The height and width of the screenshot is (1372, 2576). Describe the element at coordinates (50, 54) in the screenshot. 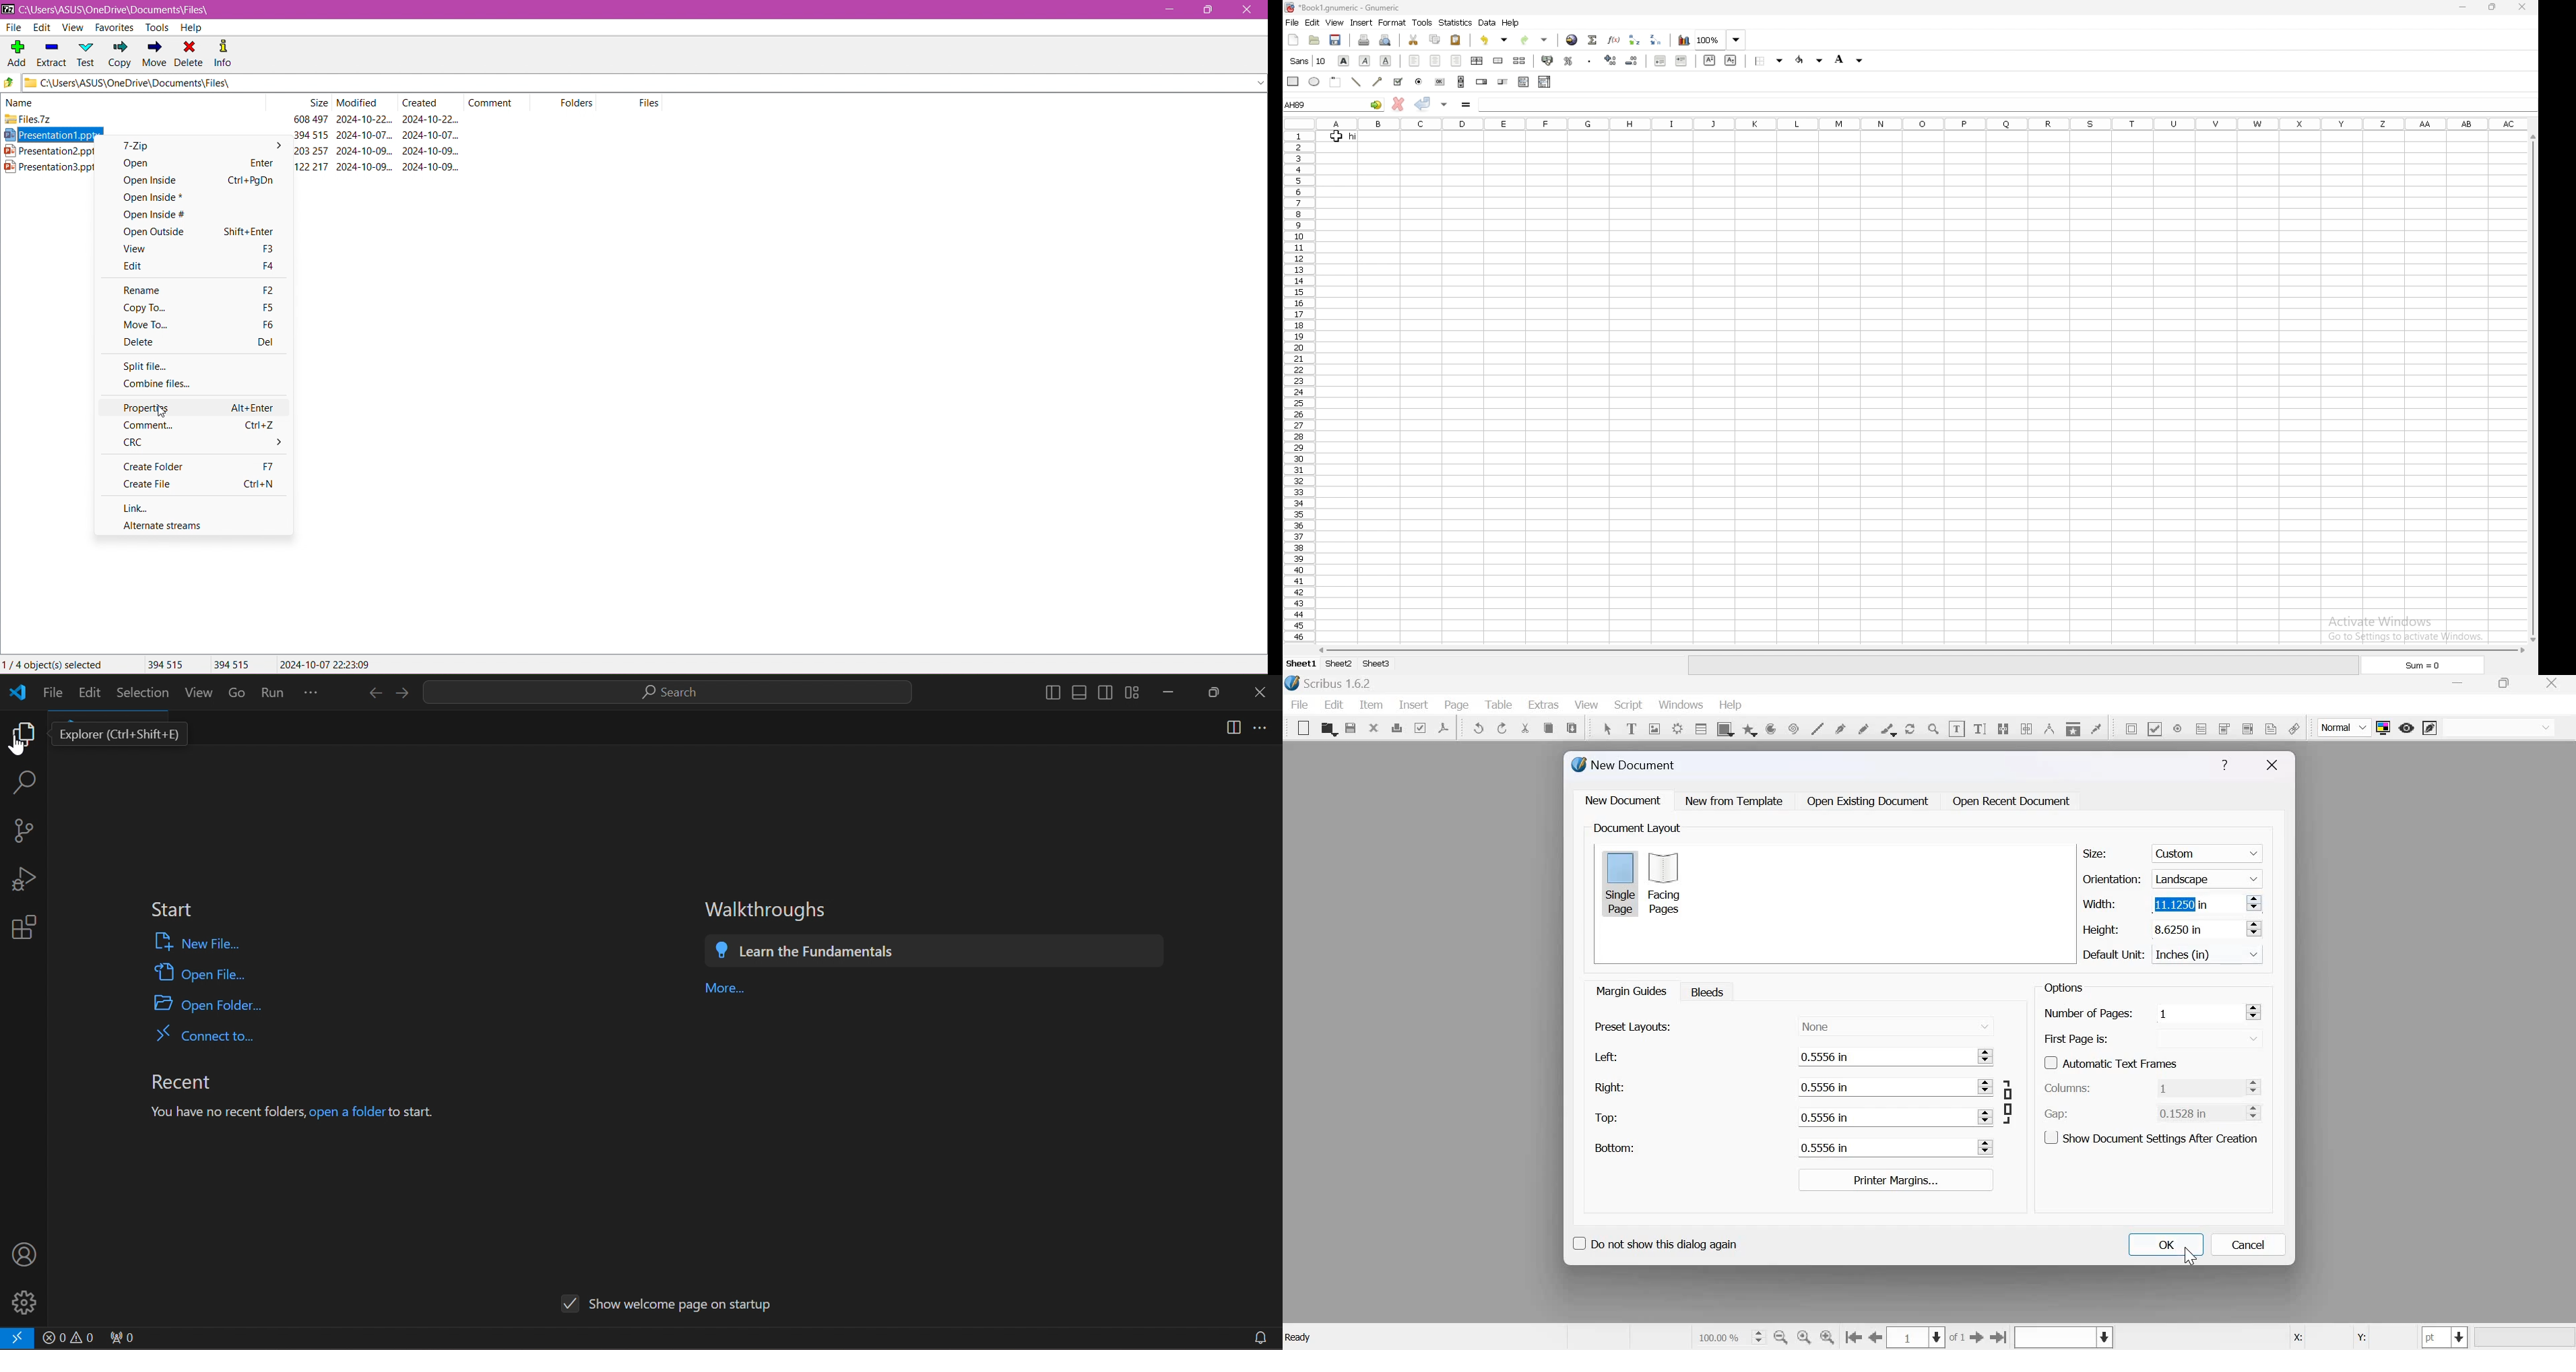

I see `Extract` at that location.